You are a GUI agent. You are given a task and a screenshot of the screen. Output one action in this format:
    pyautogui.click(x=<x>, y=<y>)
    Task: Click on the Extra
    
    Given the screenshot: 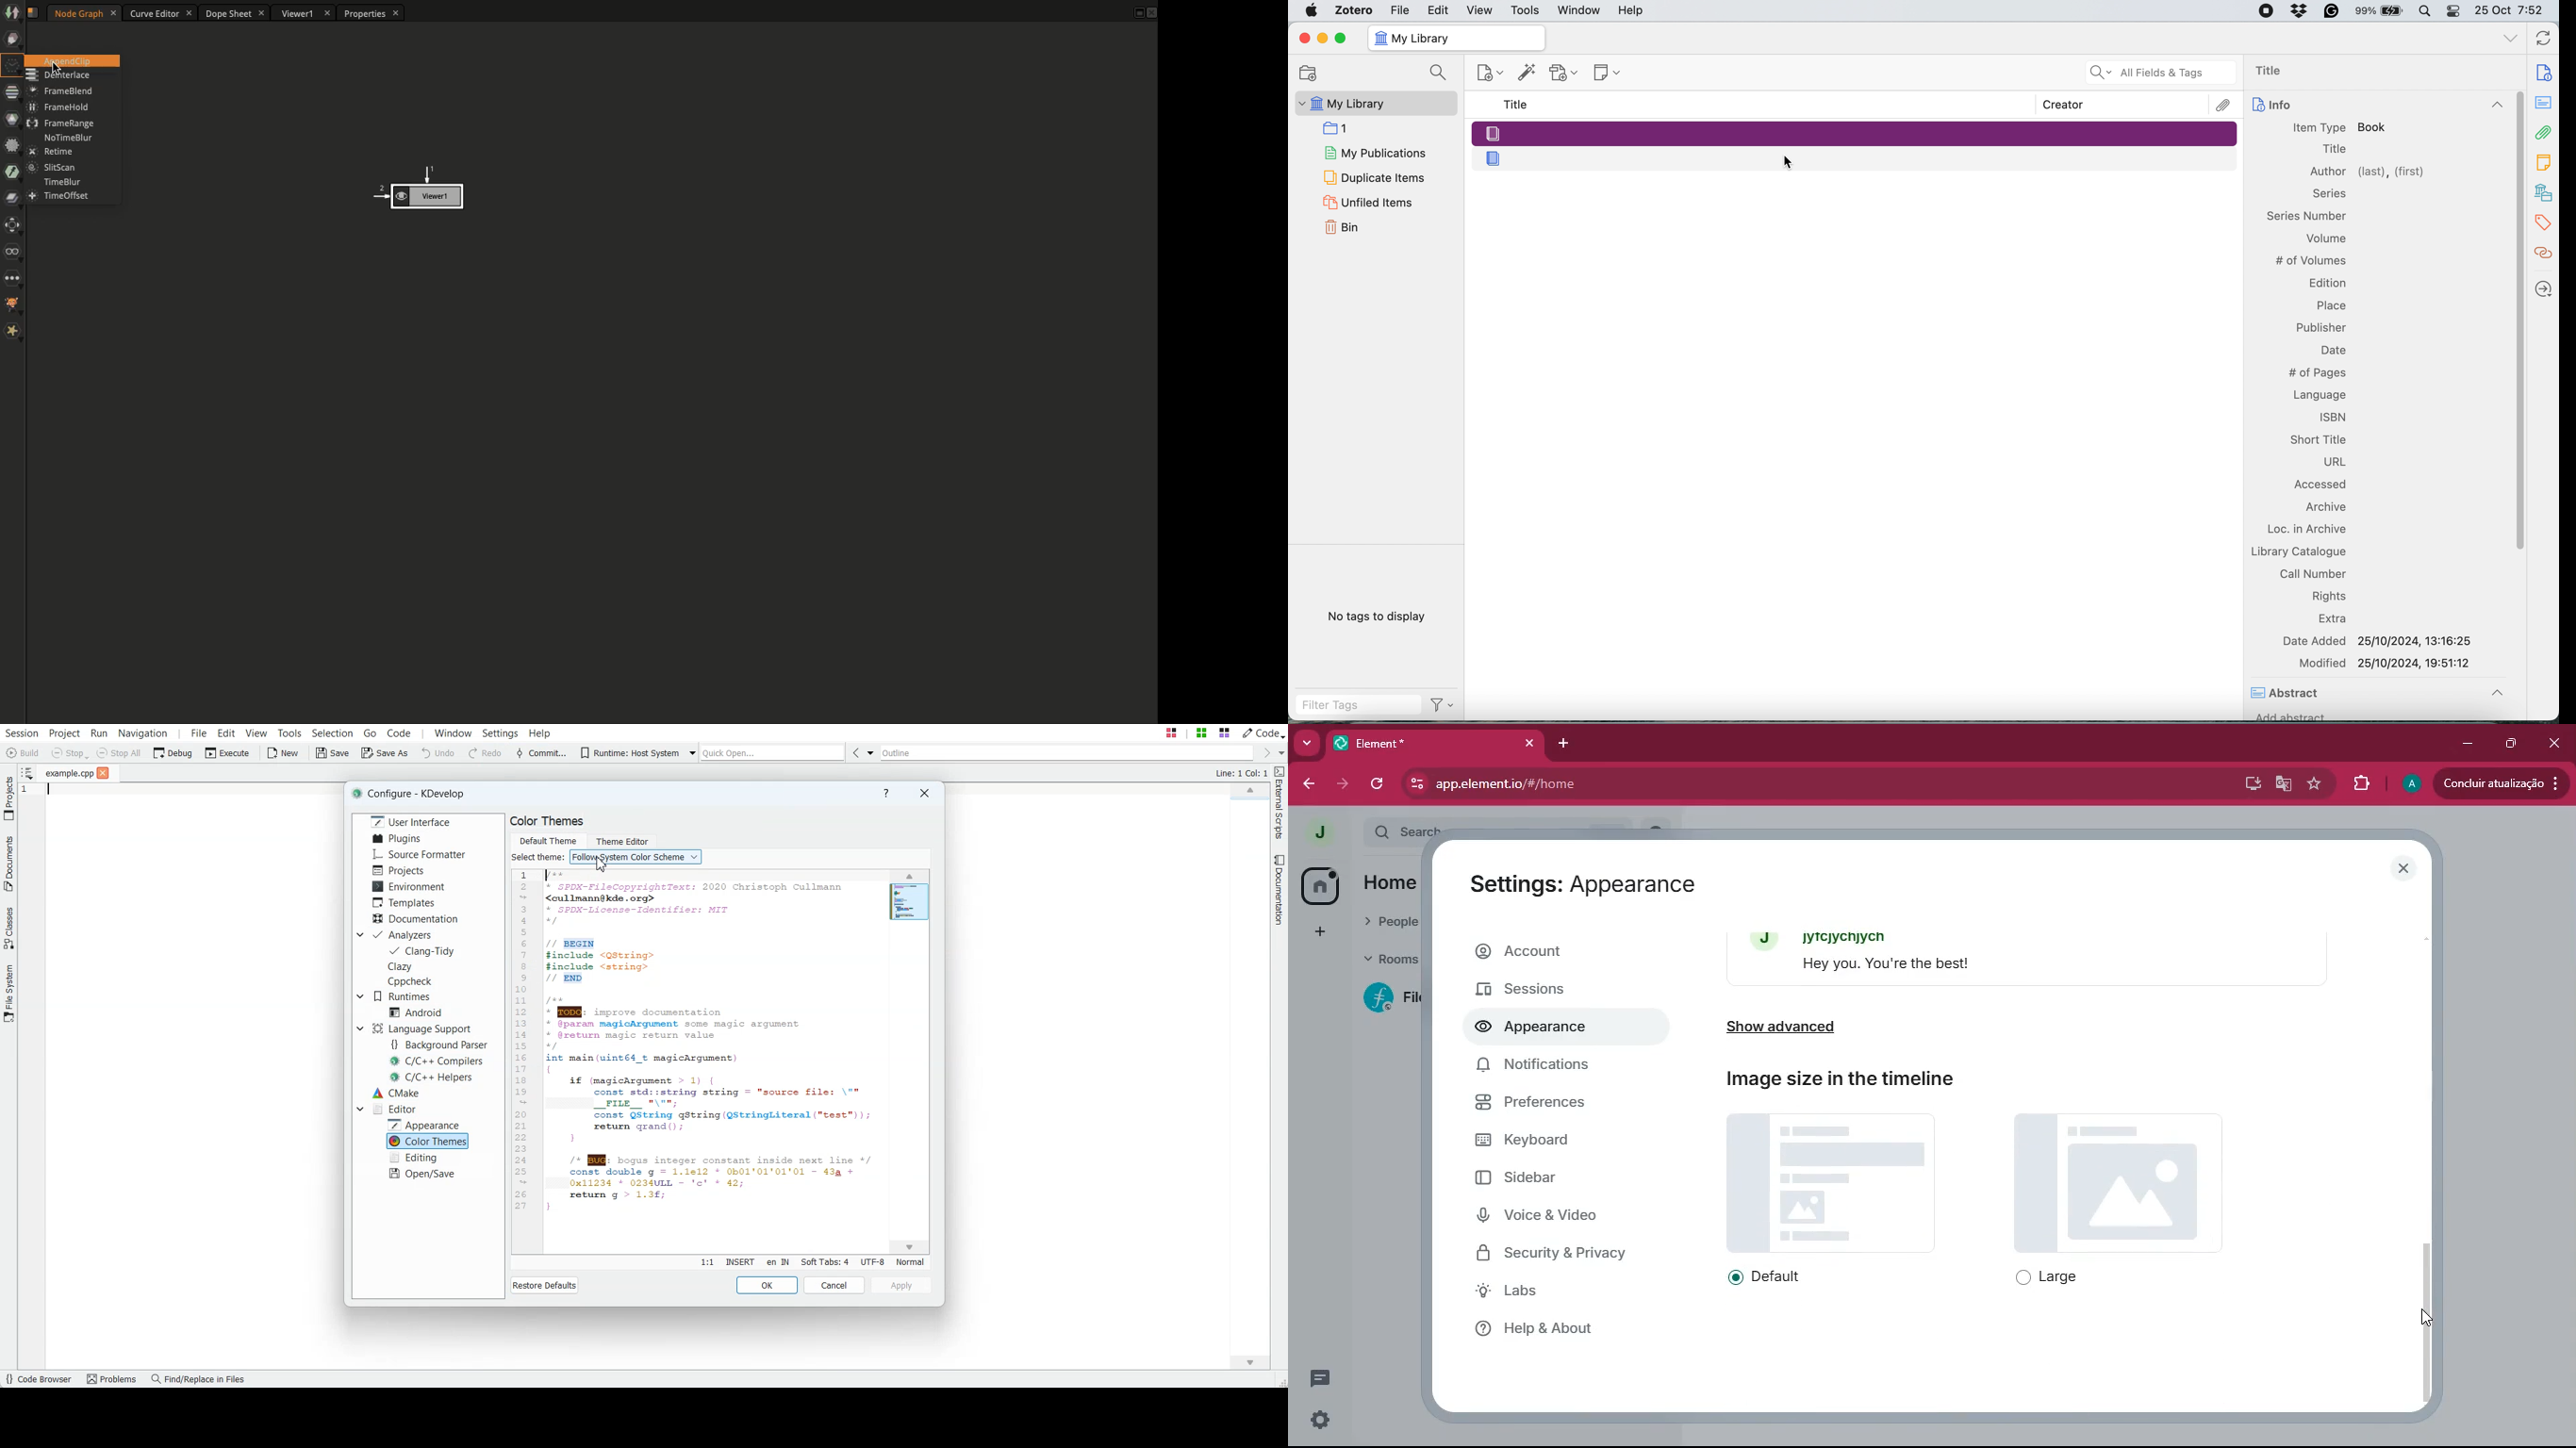 What is the action you would take?
    pyautogui.click(x=2335, y=619)
    